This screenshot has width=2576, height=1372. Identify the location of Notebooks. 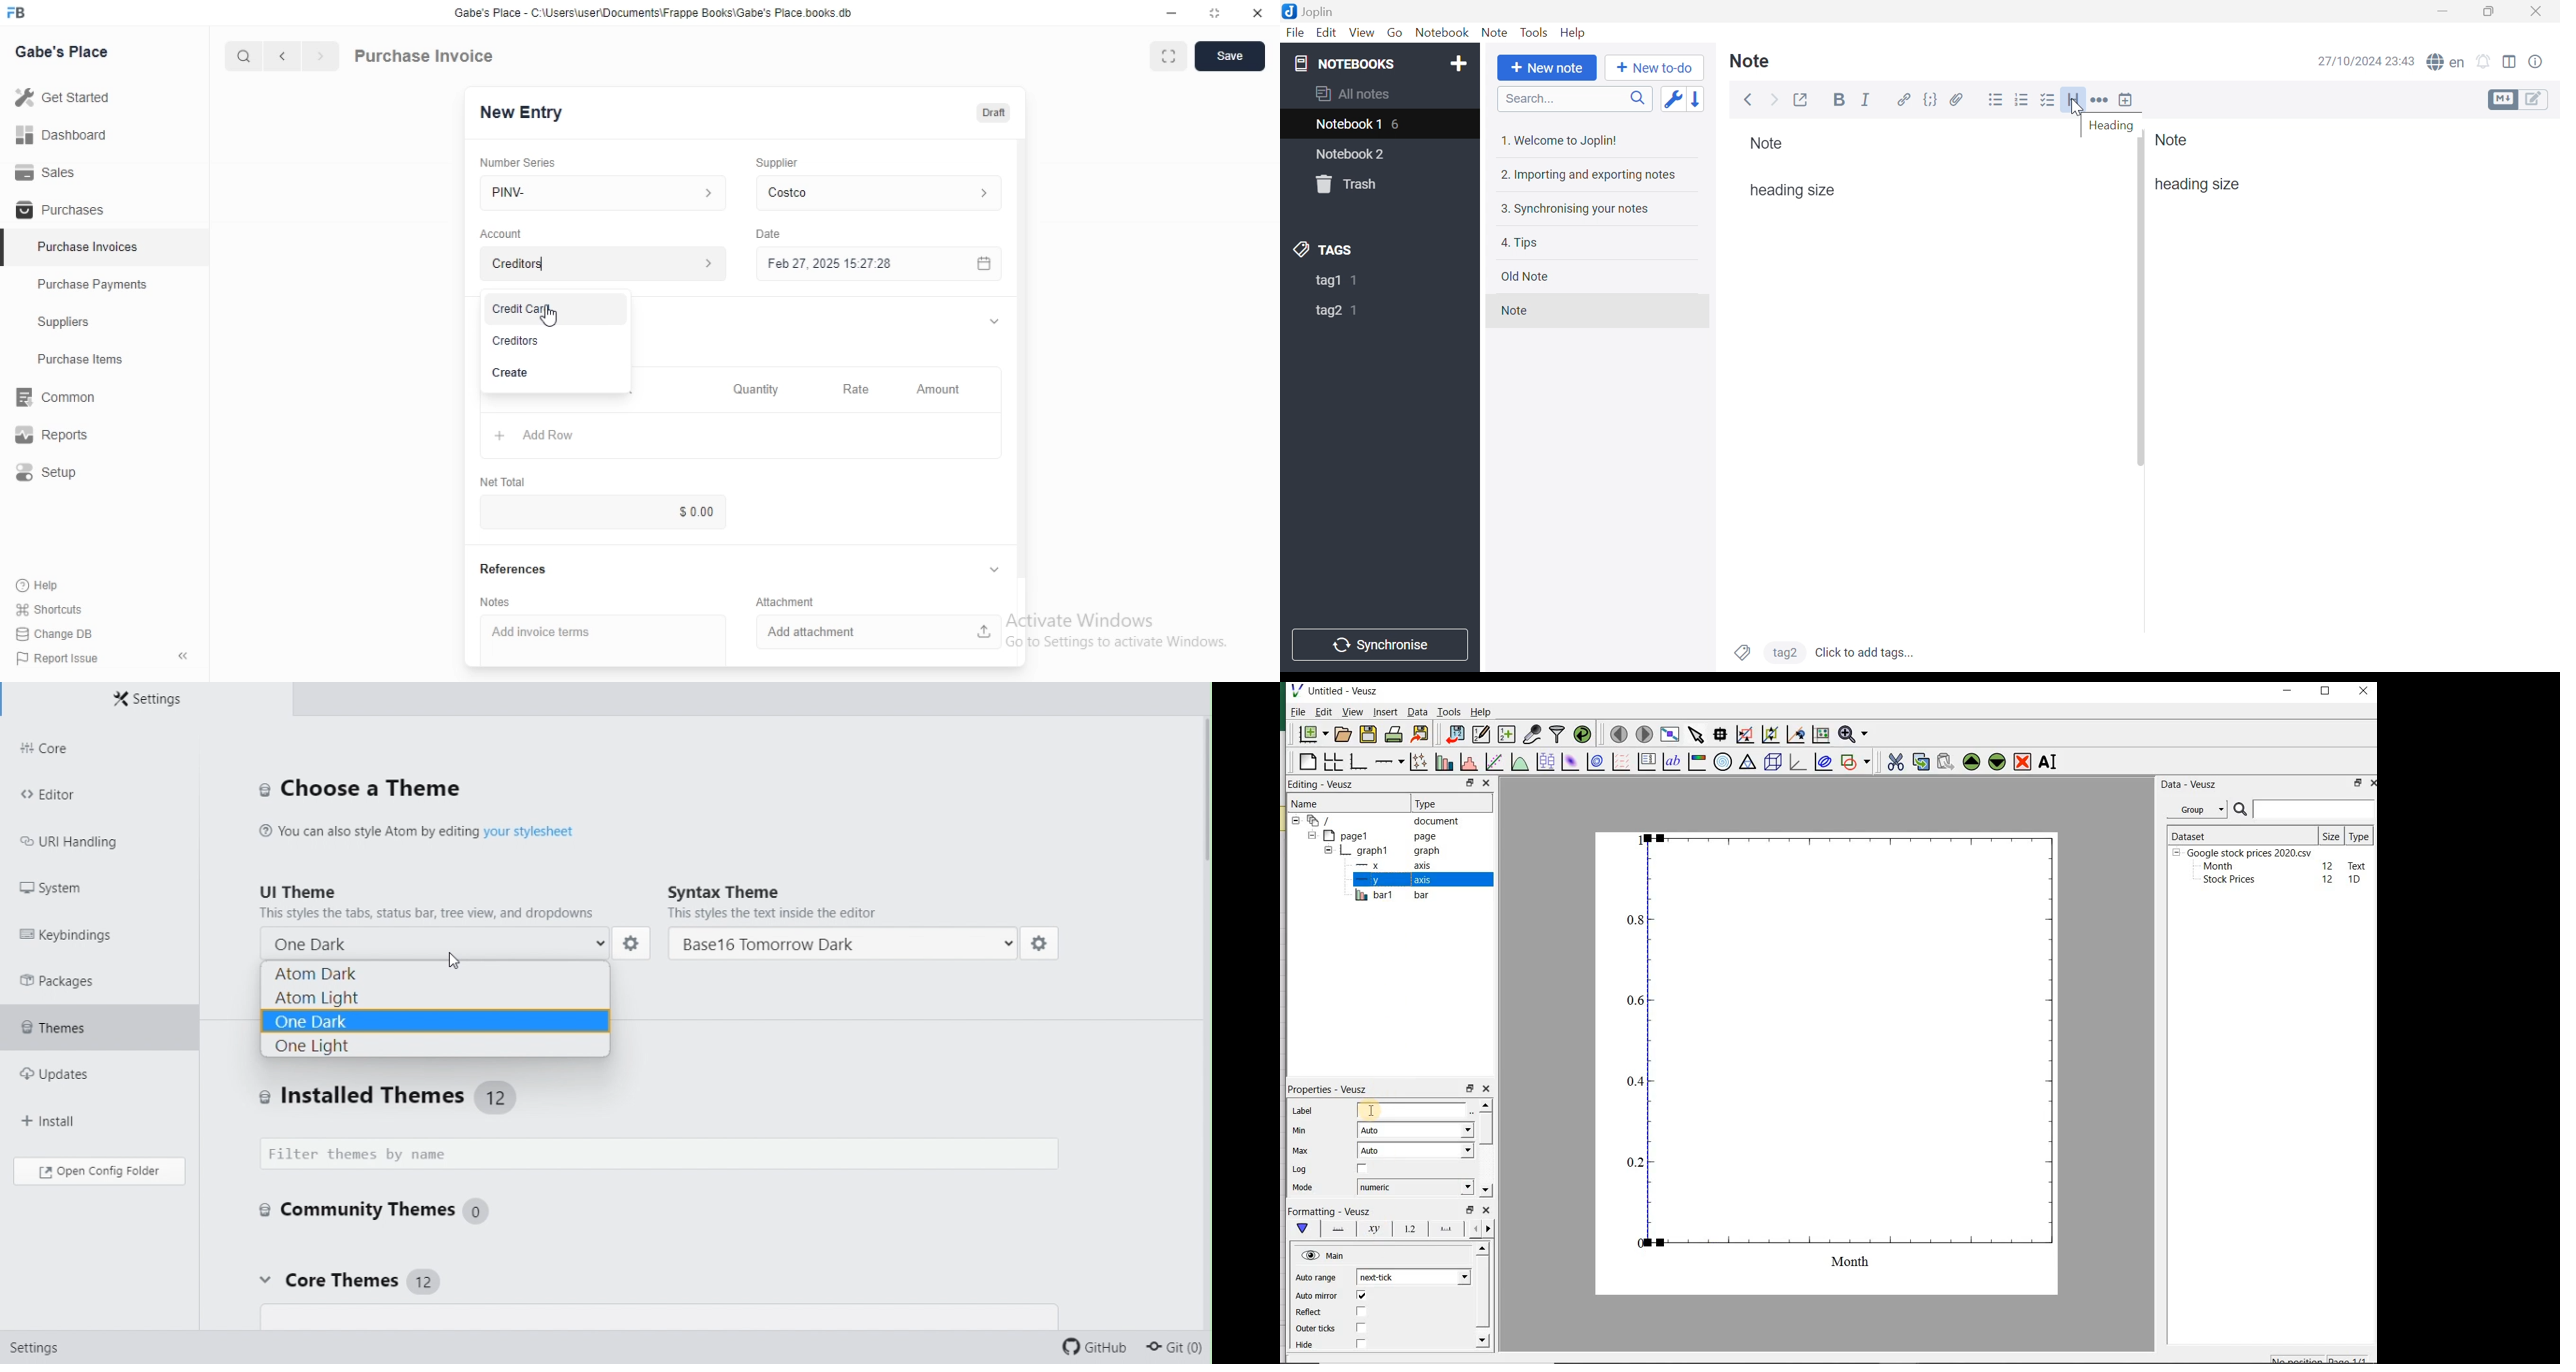
(1346, 63).